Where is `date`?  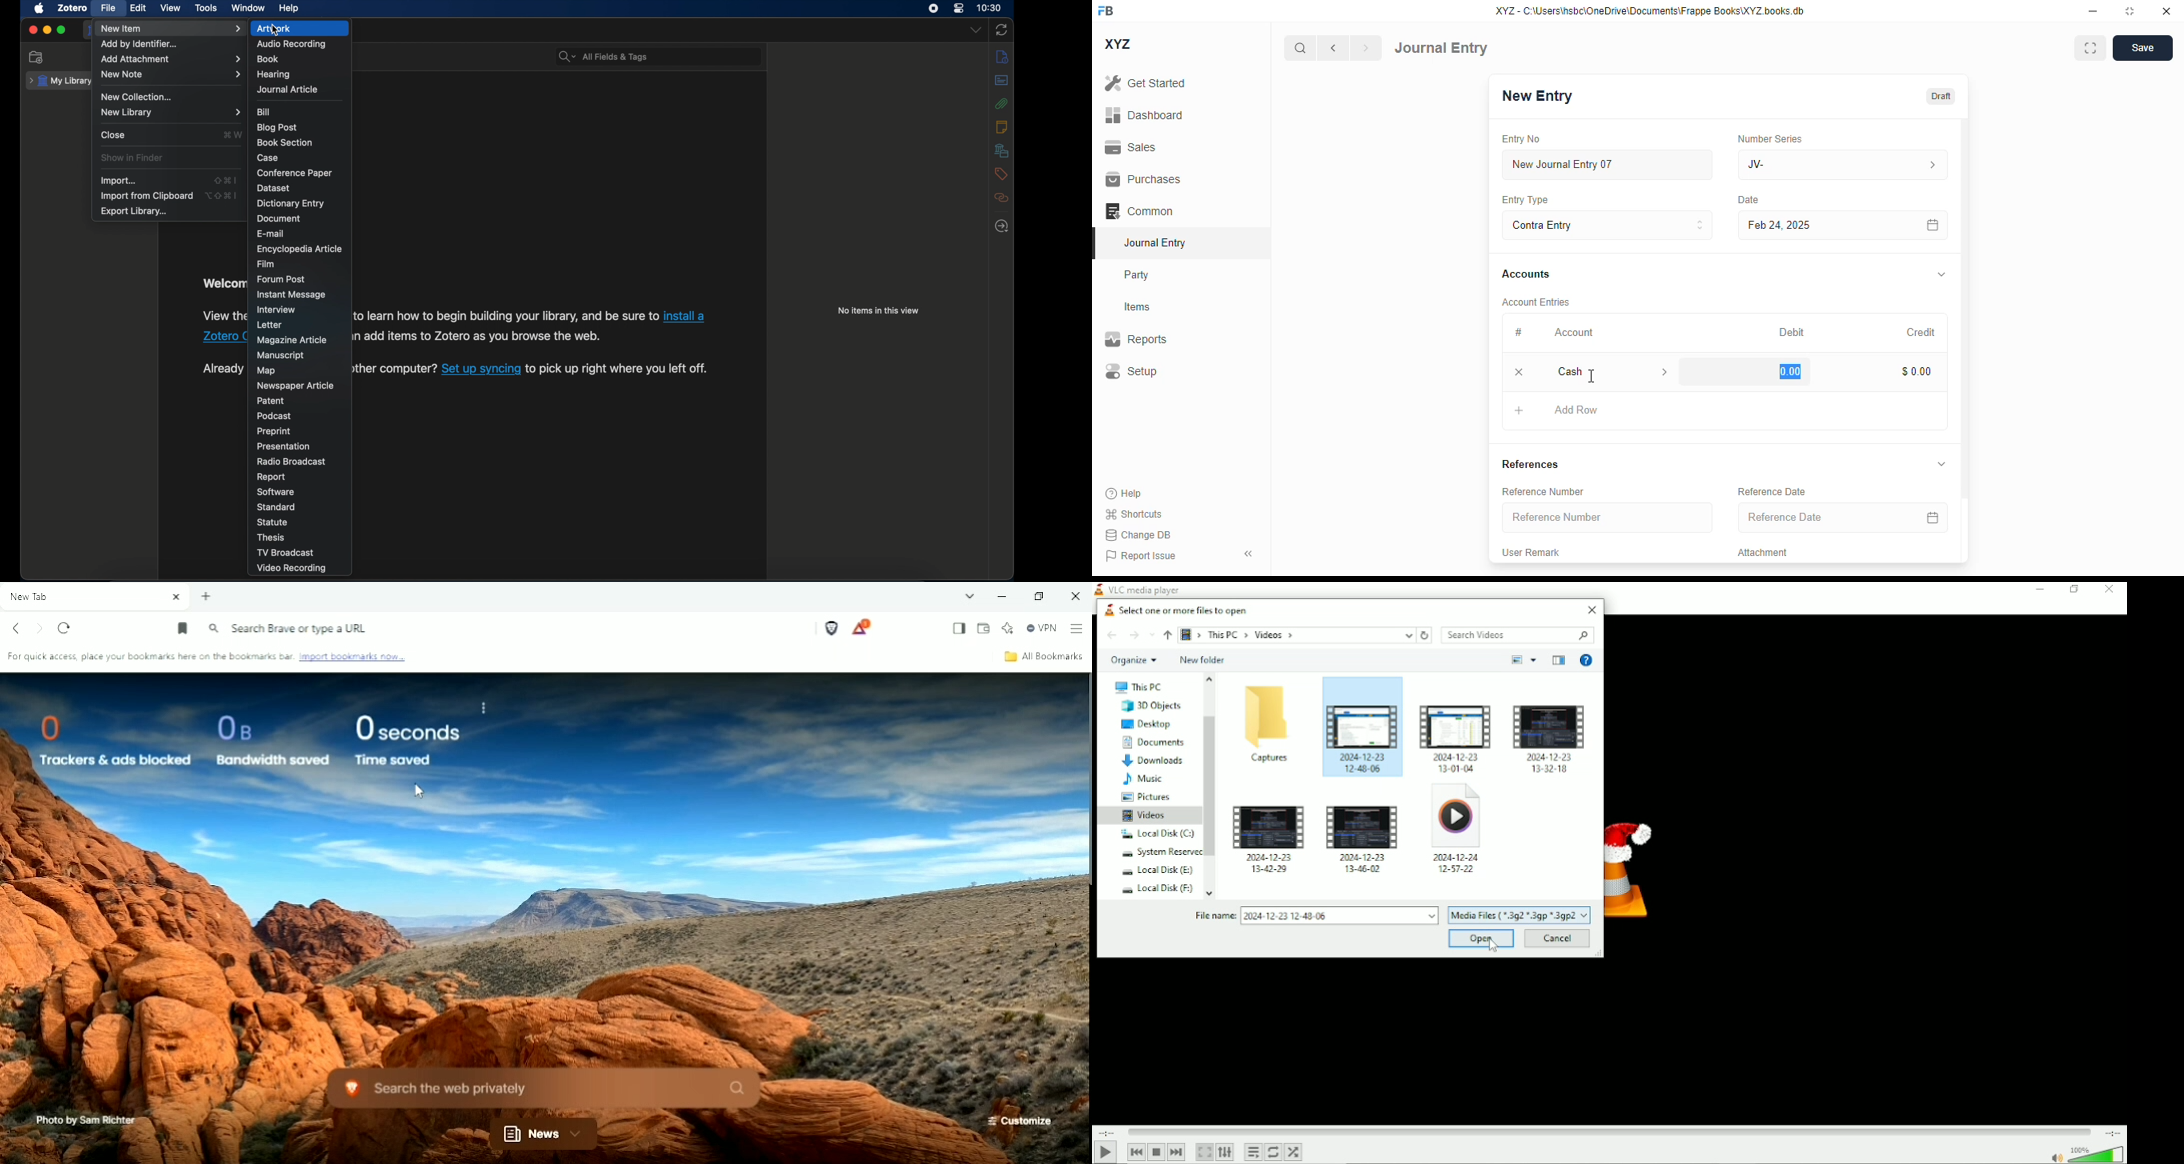
date is located at coordinates (1748, 200).